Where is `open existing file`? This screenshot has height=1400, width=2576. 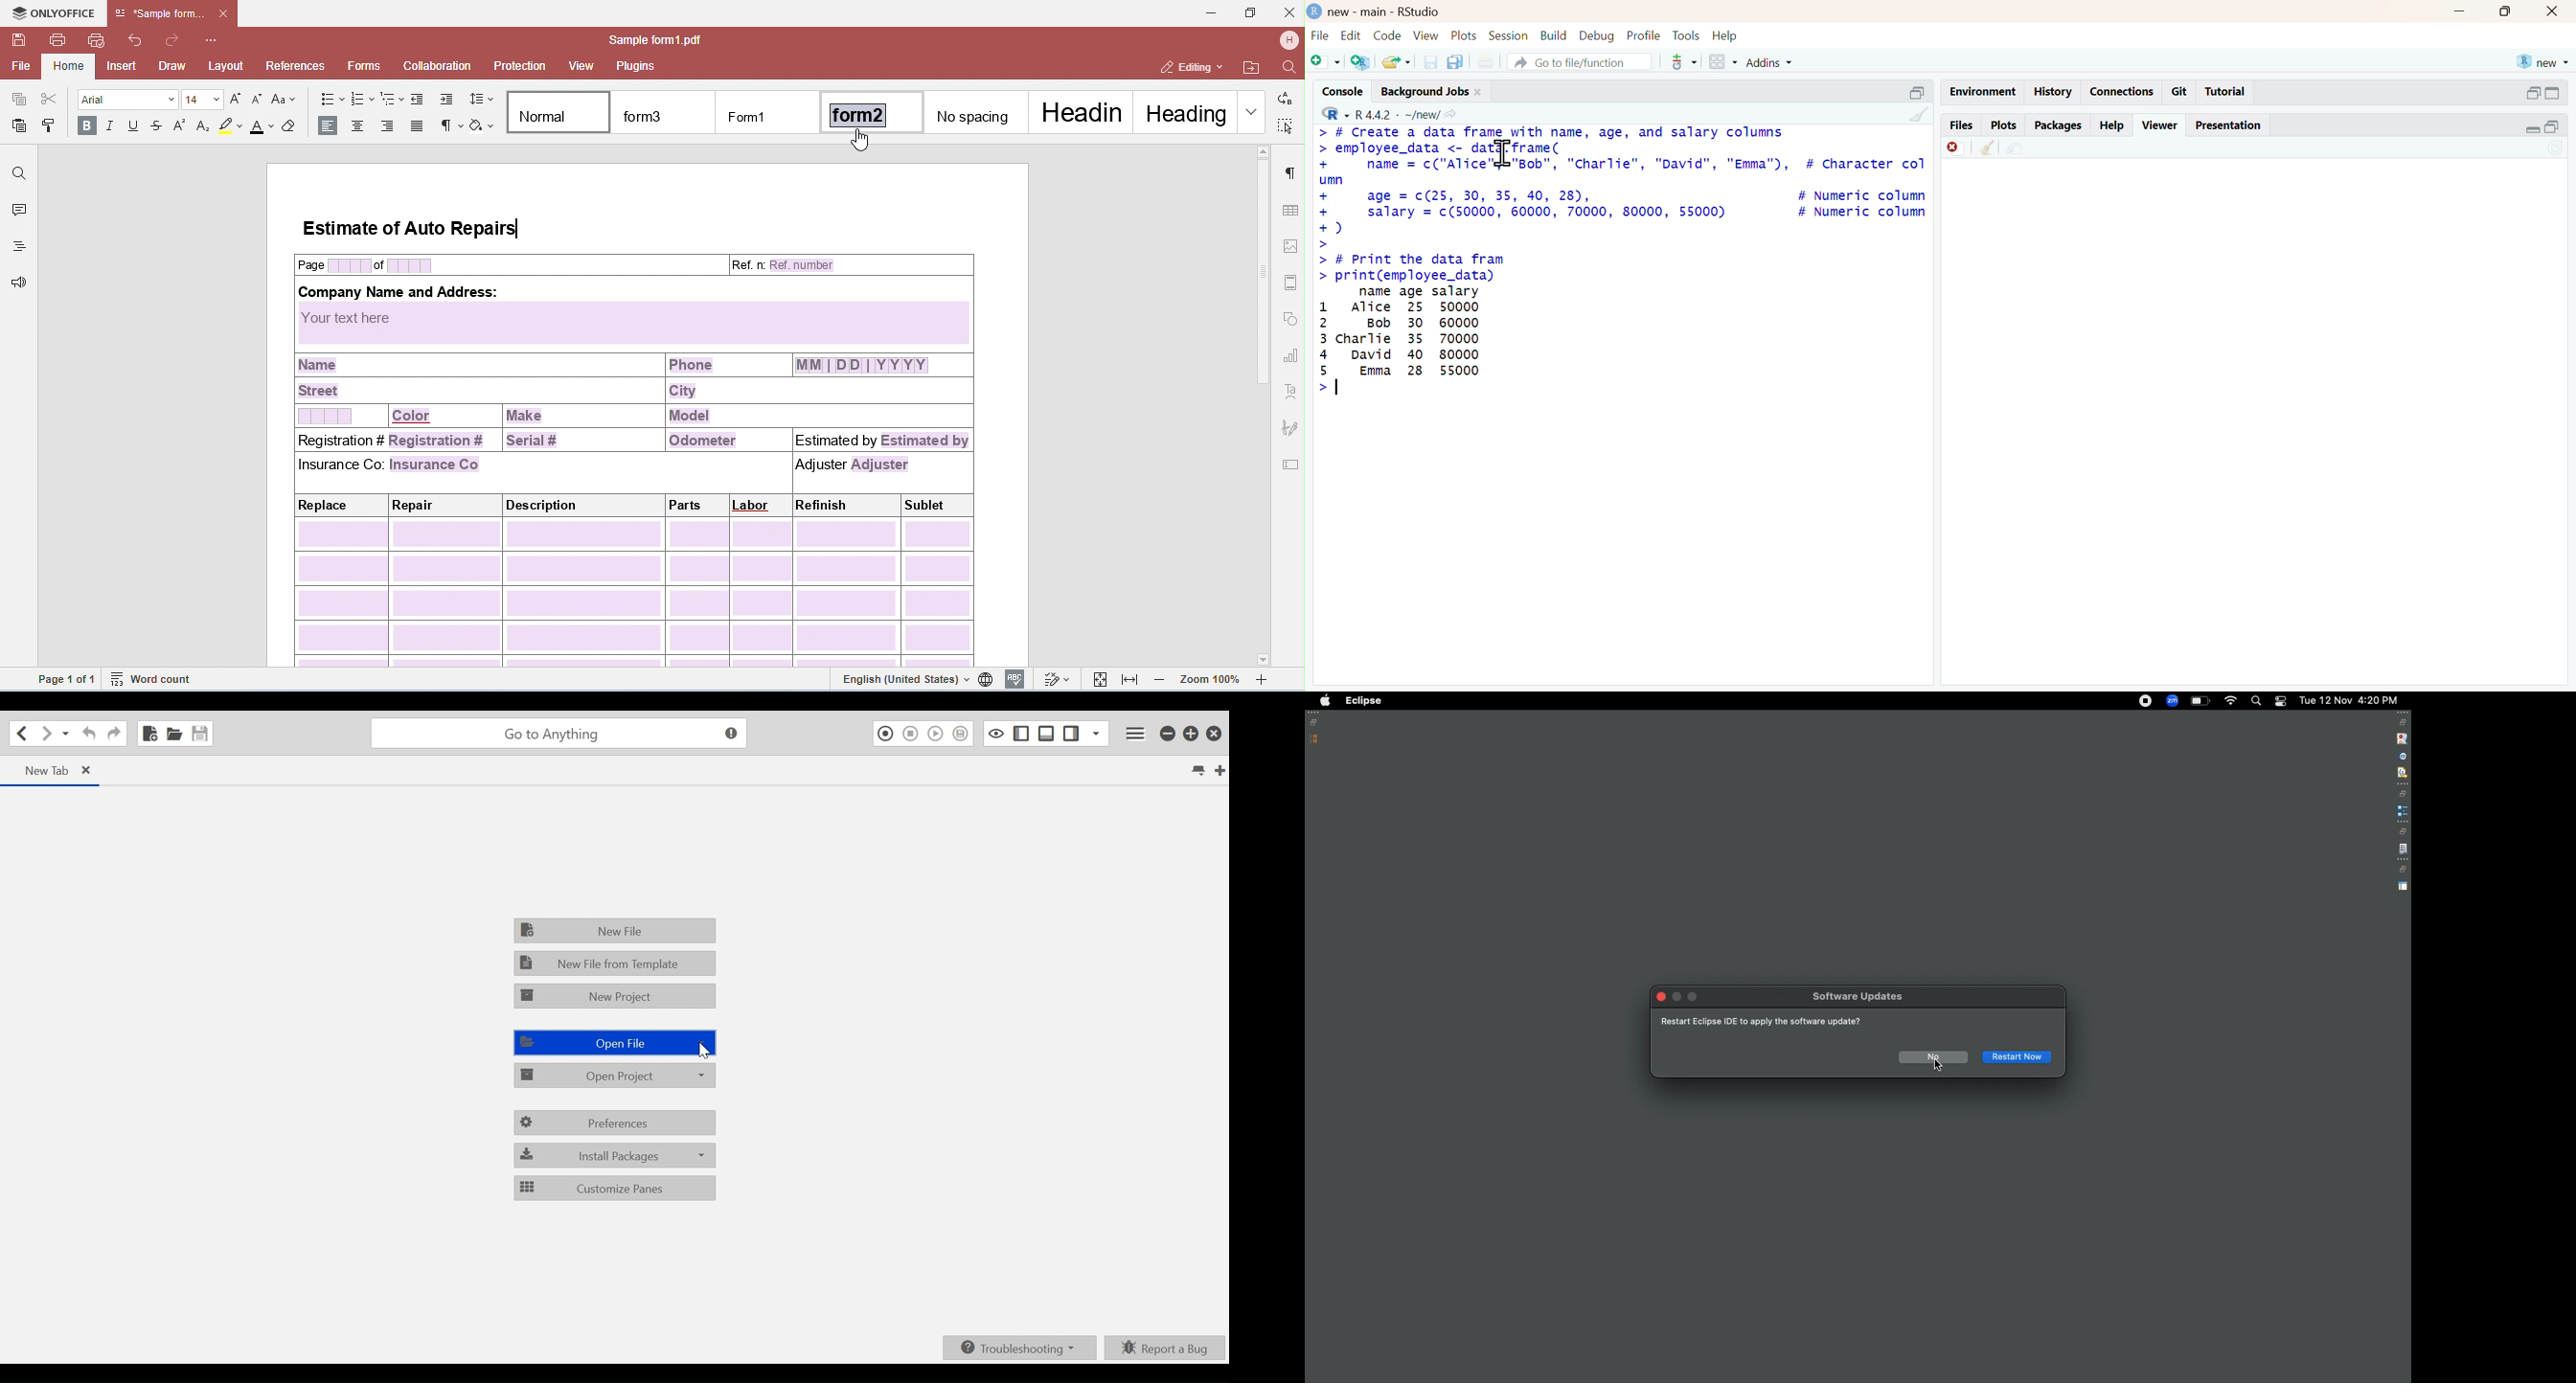
open existing file is located at coordinates (1394, 62).